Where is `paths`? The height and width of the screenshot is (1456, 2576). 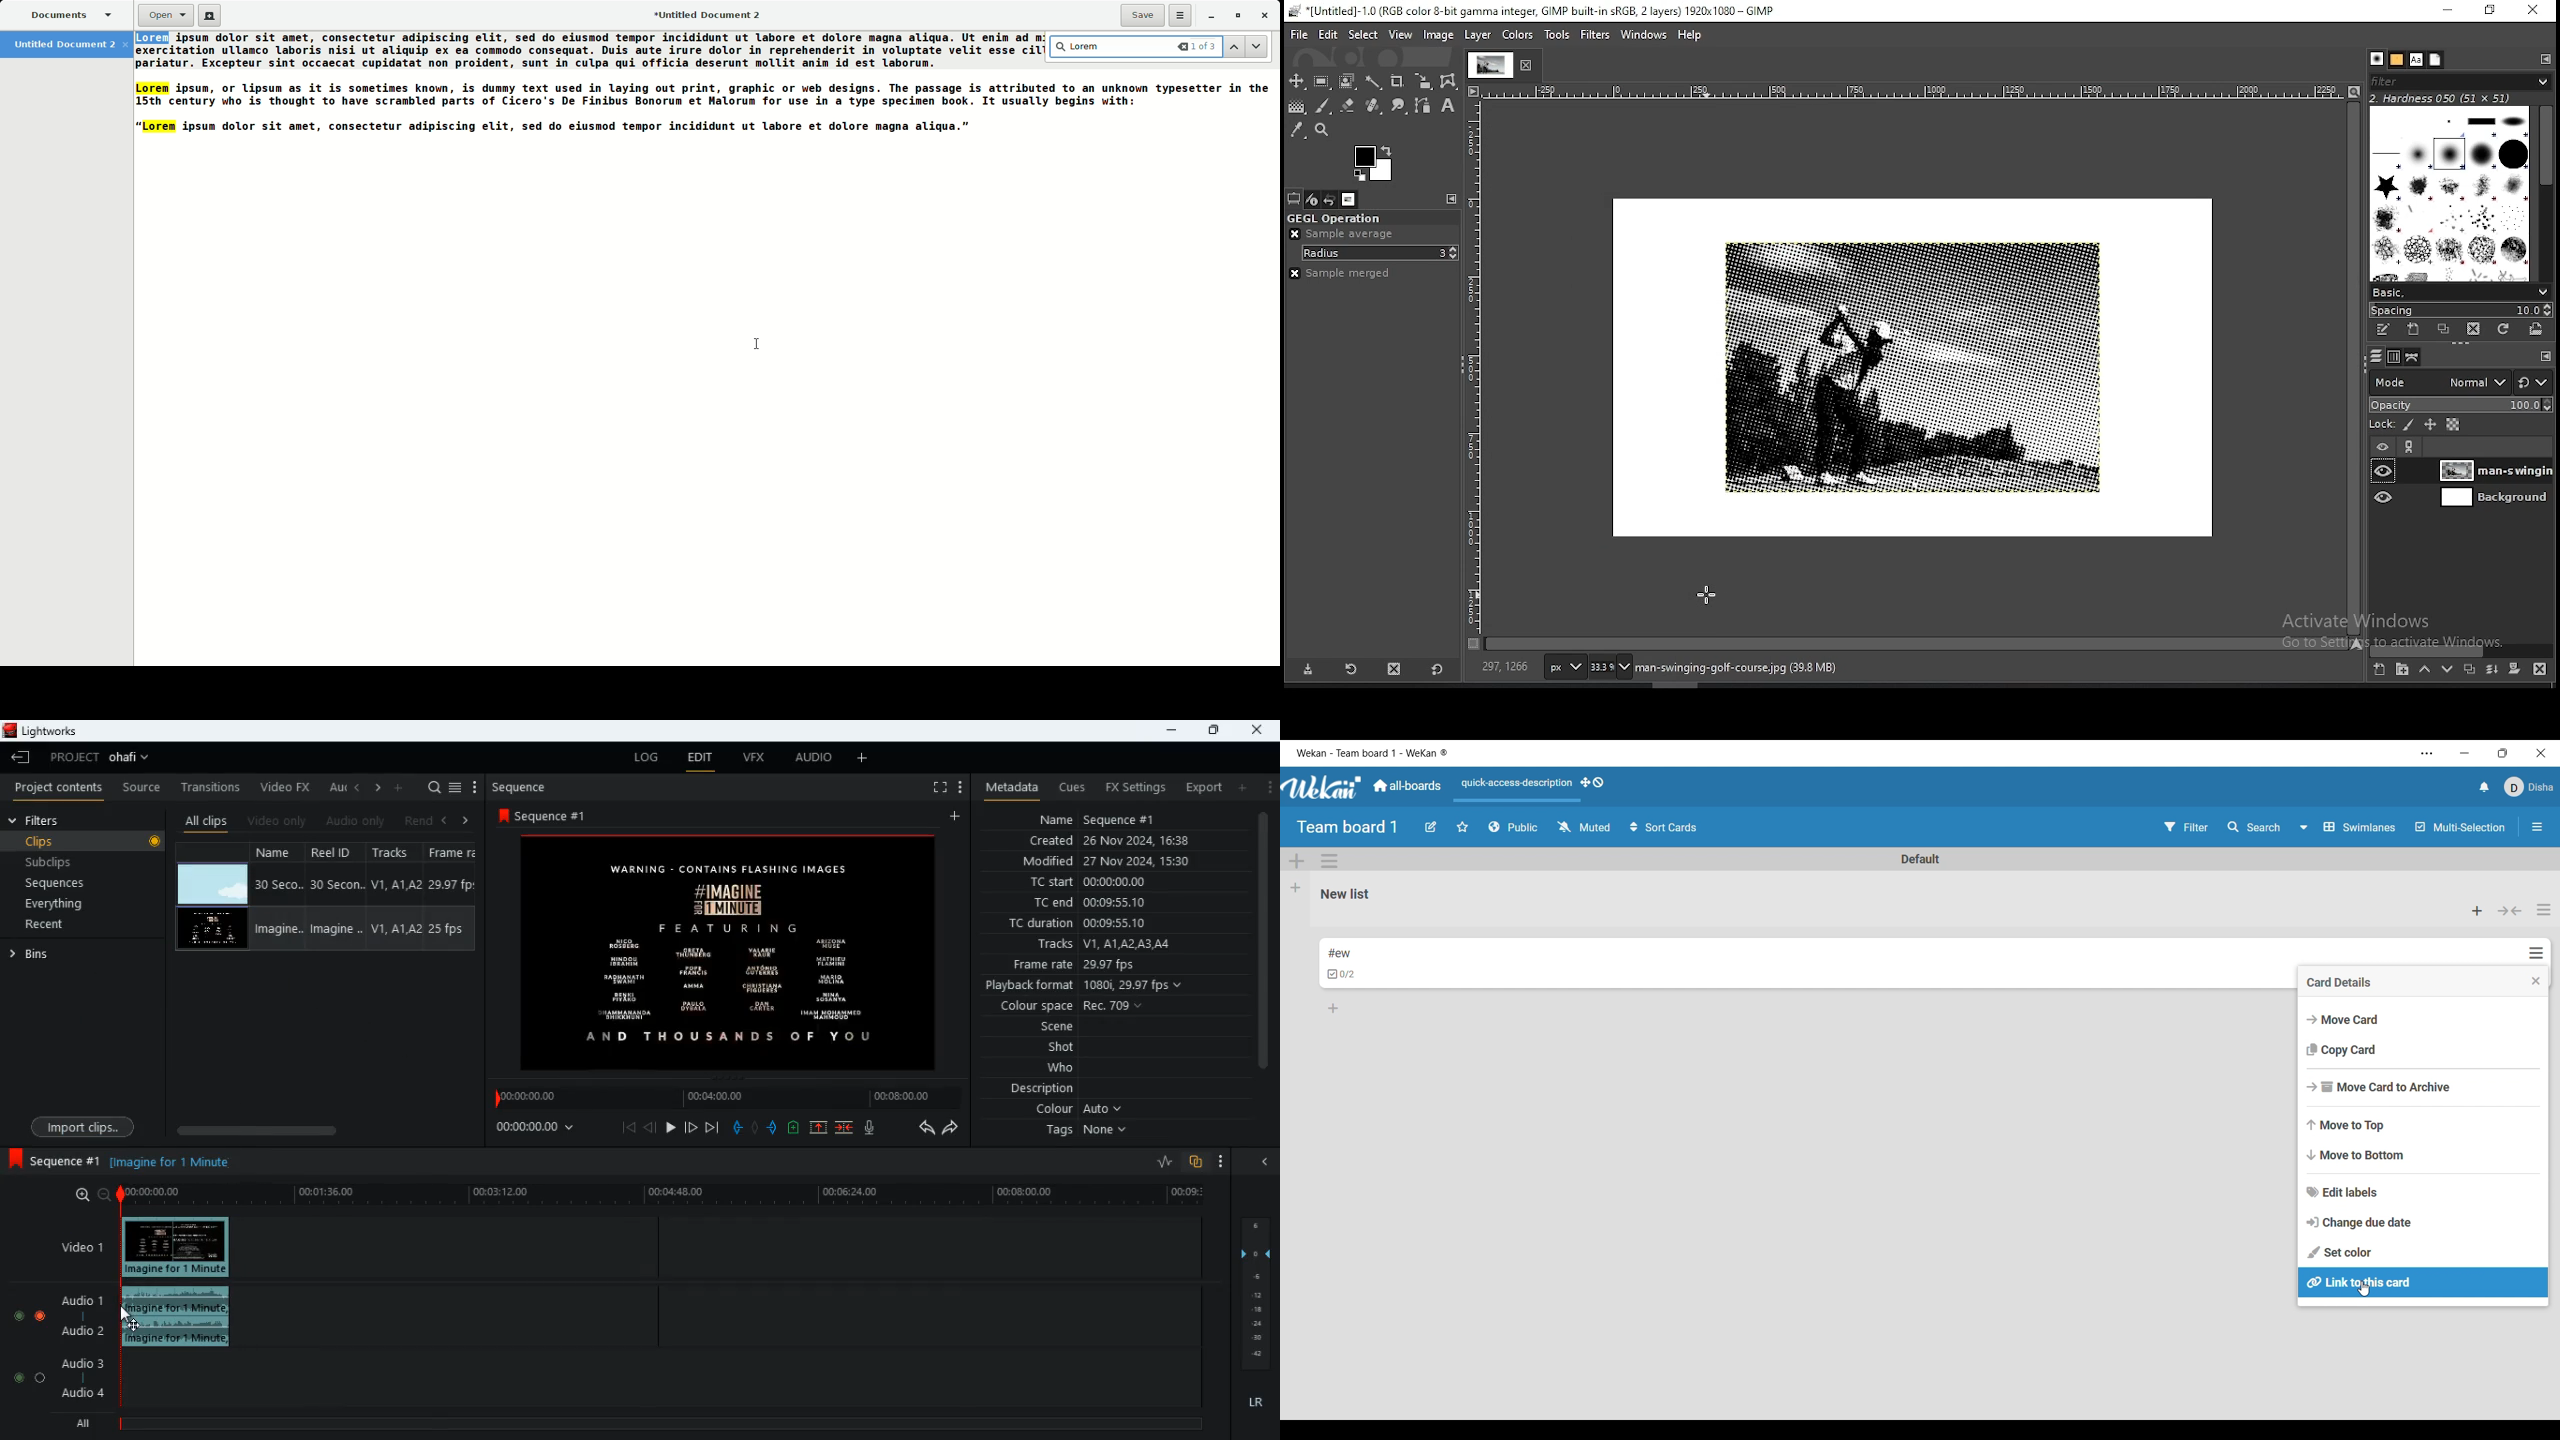 paths is located at coordinates (2414, 357).